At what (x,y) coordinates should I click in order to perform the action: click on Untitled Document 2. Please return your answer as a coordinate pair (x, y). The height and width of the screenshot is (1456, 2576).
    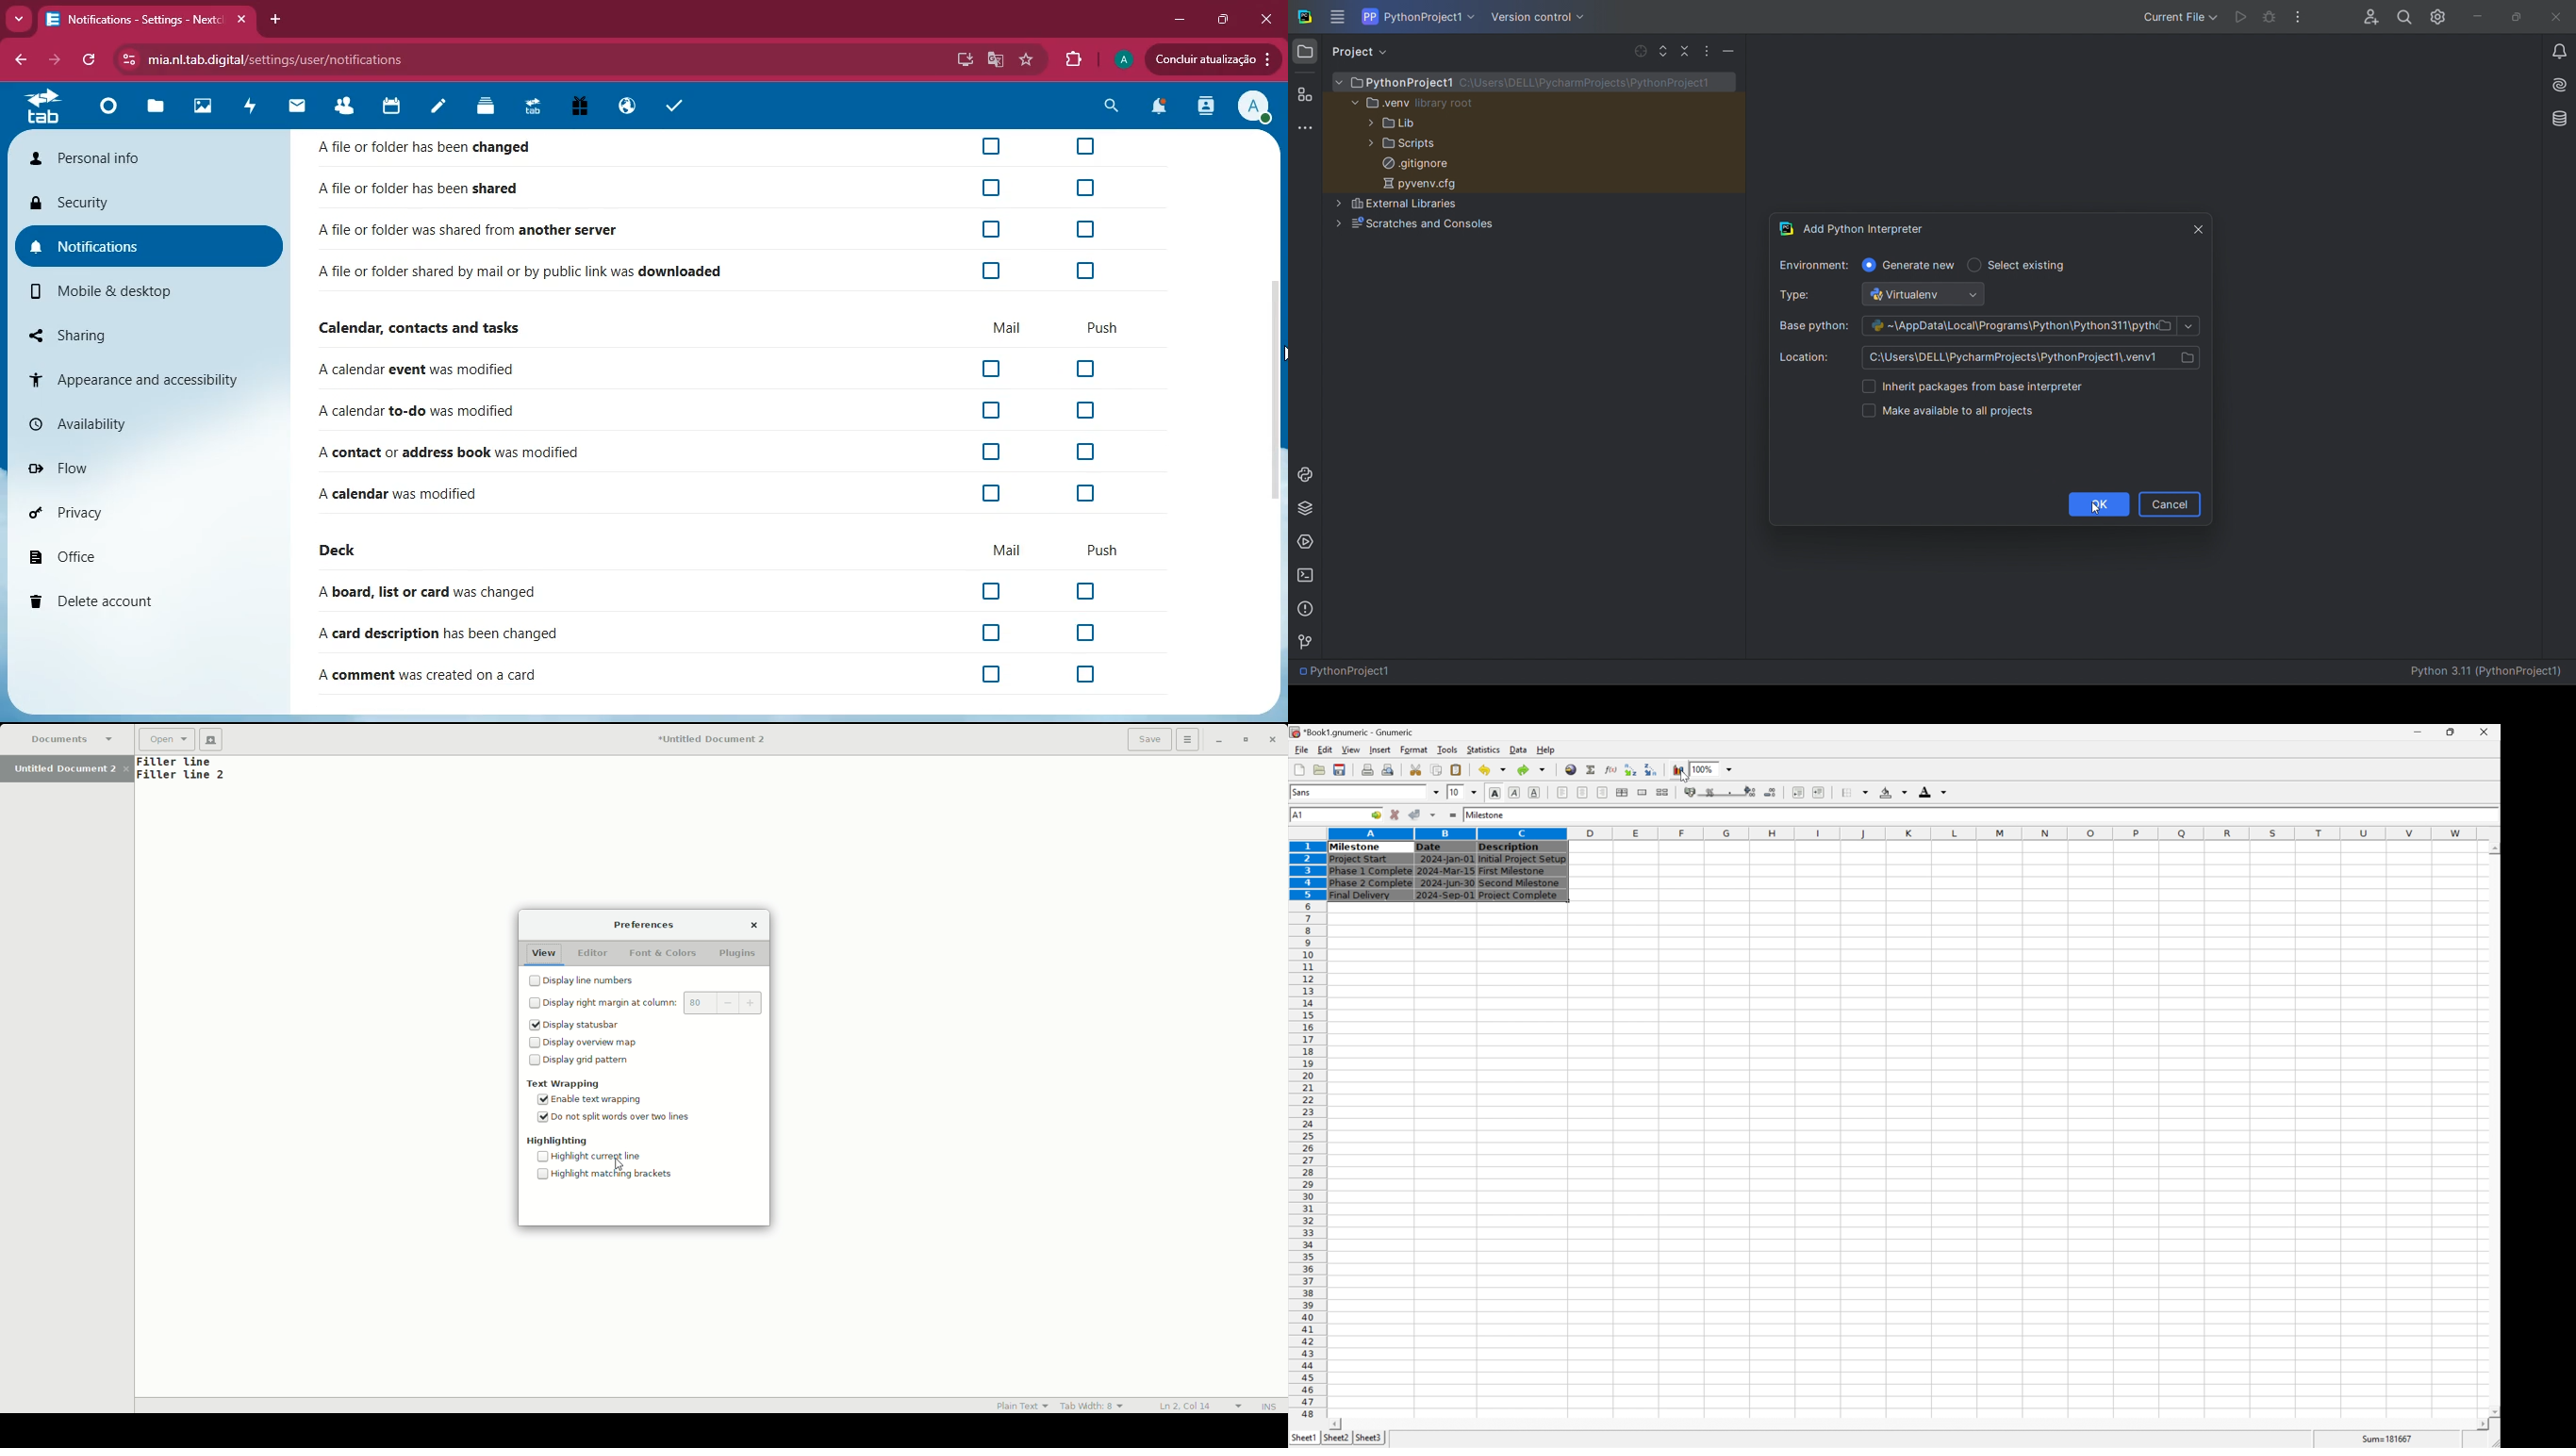
    Looking at the image, I should click on (71, 768).